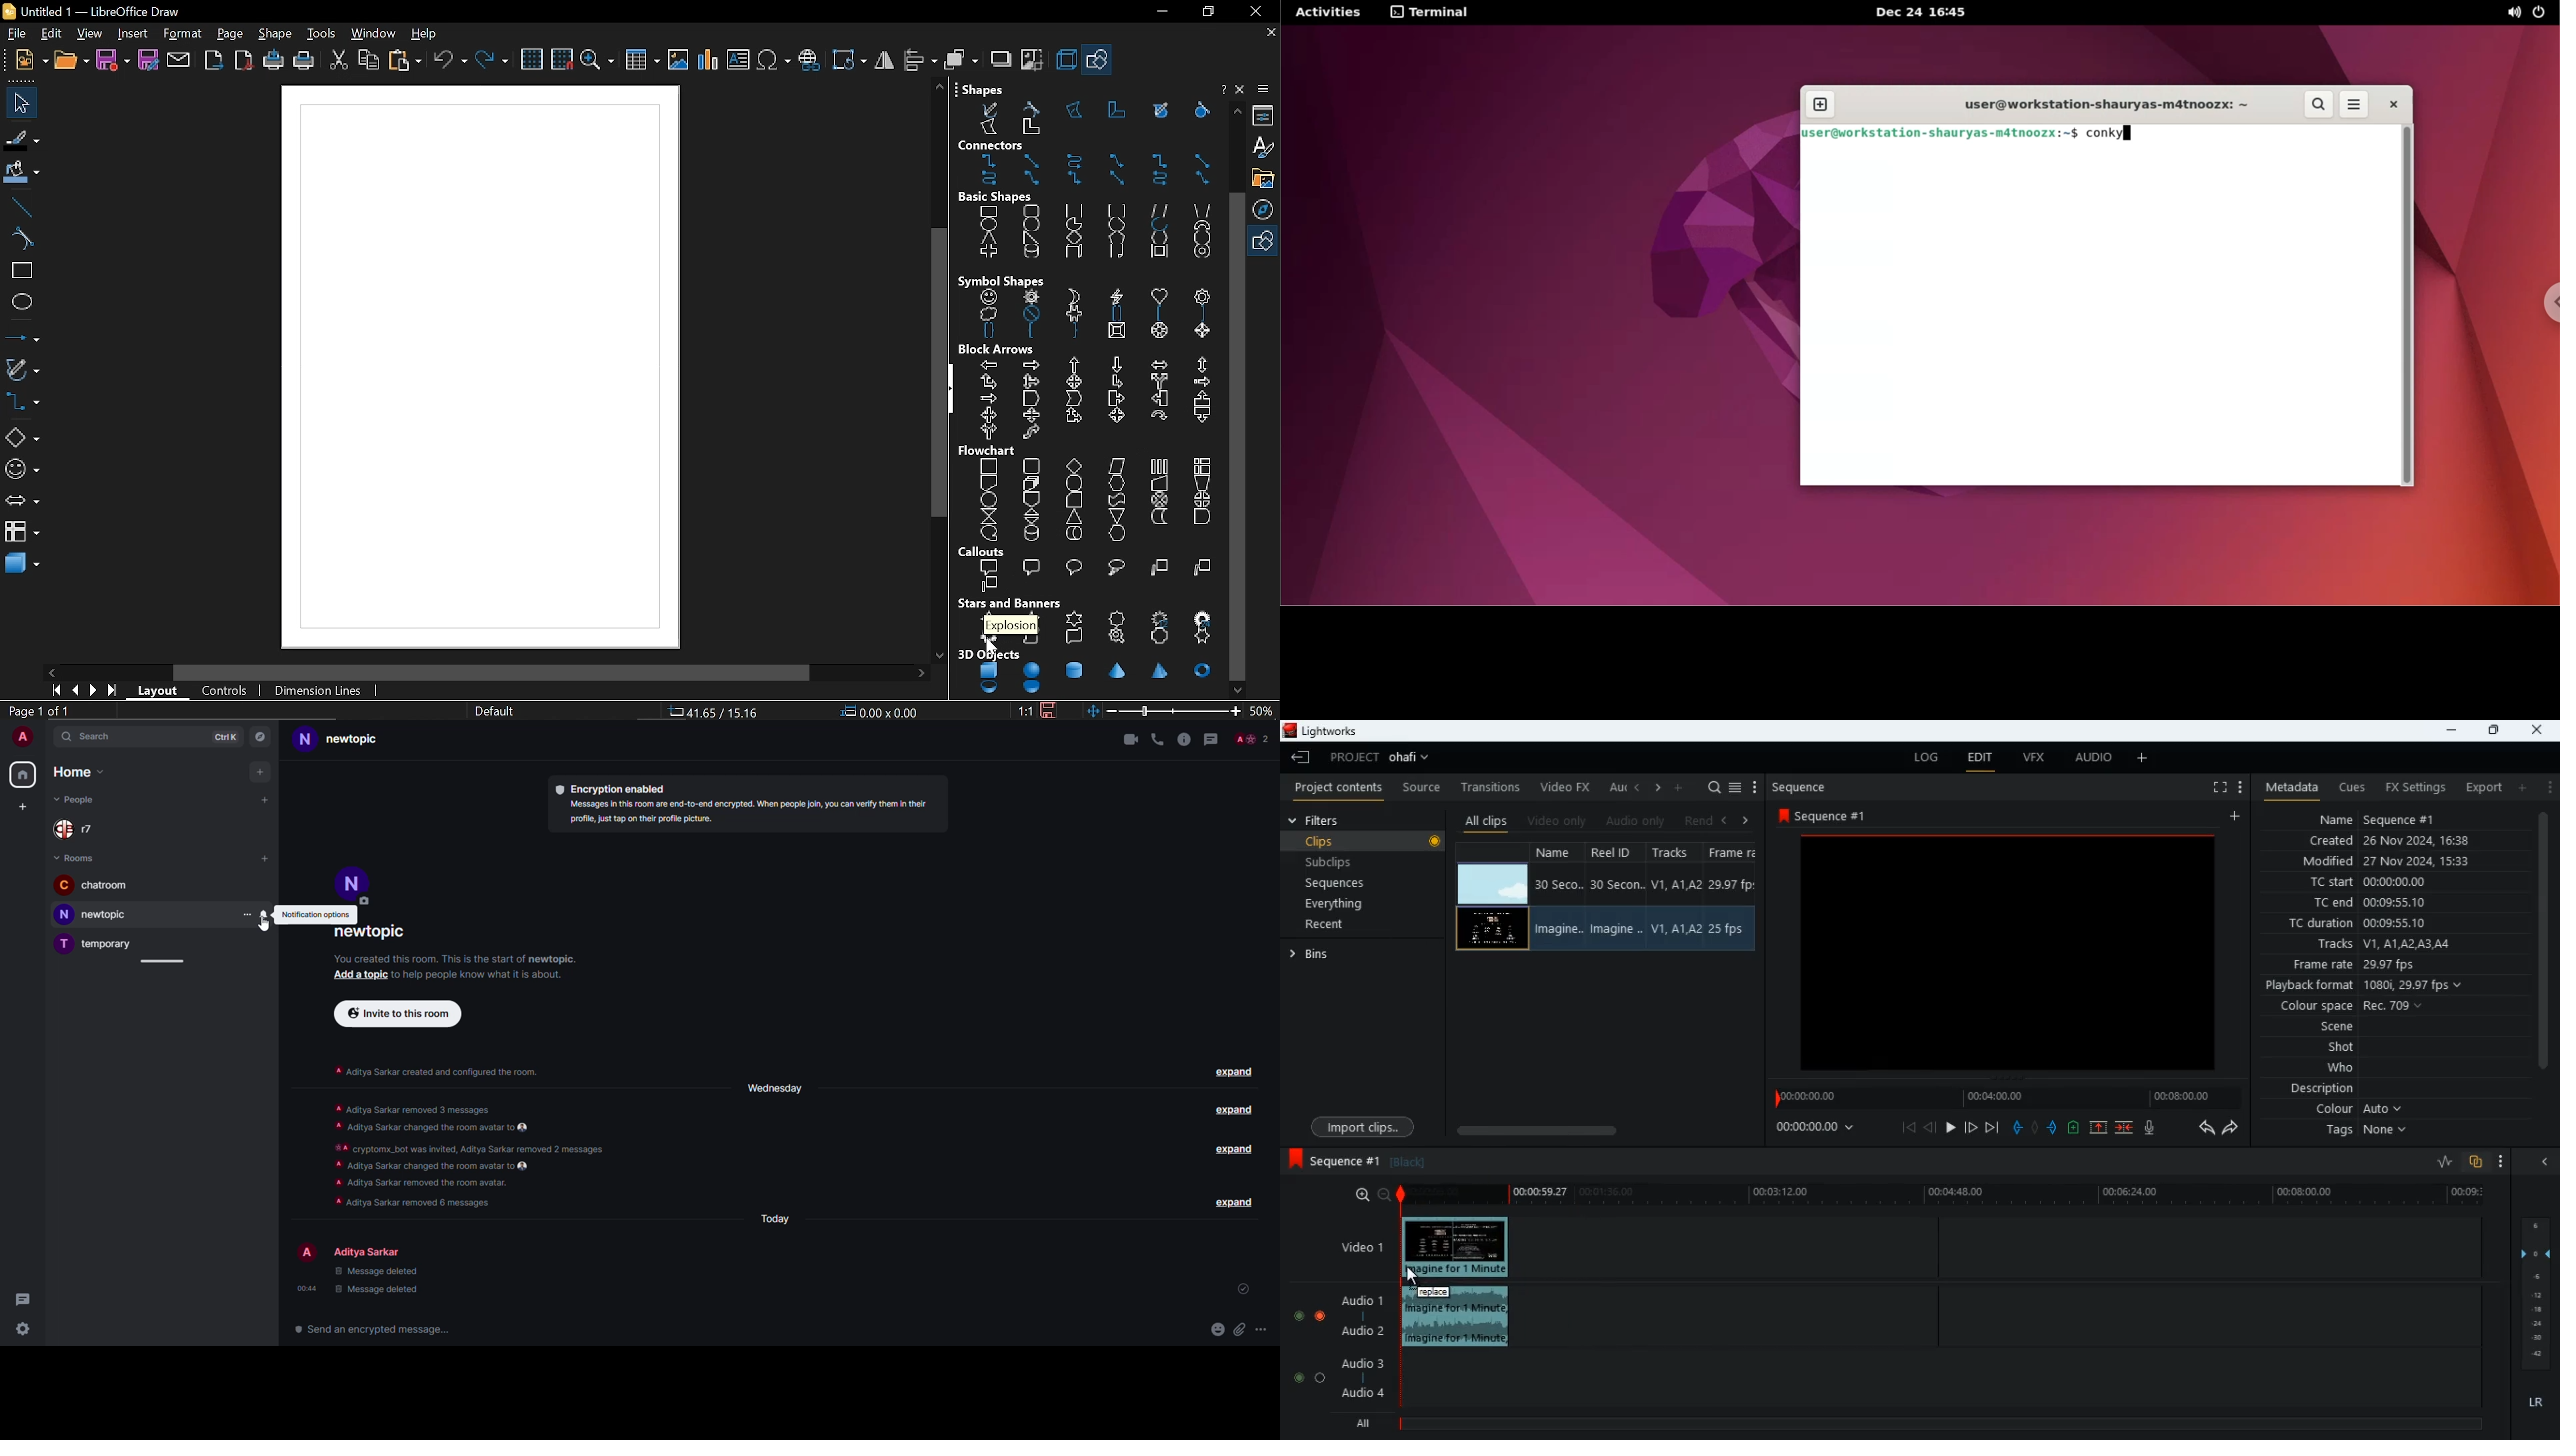 The image size is (2576, 1456). Describe the element at coordinates (340, 60) in the screenshot. I see `cut` at that location.